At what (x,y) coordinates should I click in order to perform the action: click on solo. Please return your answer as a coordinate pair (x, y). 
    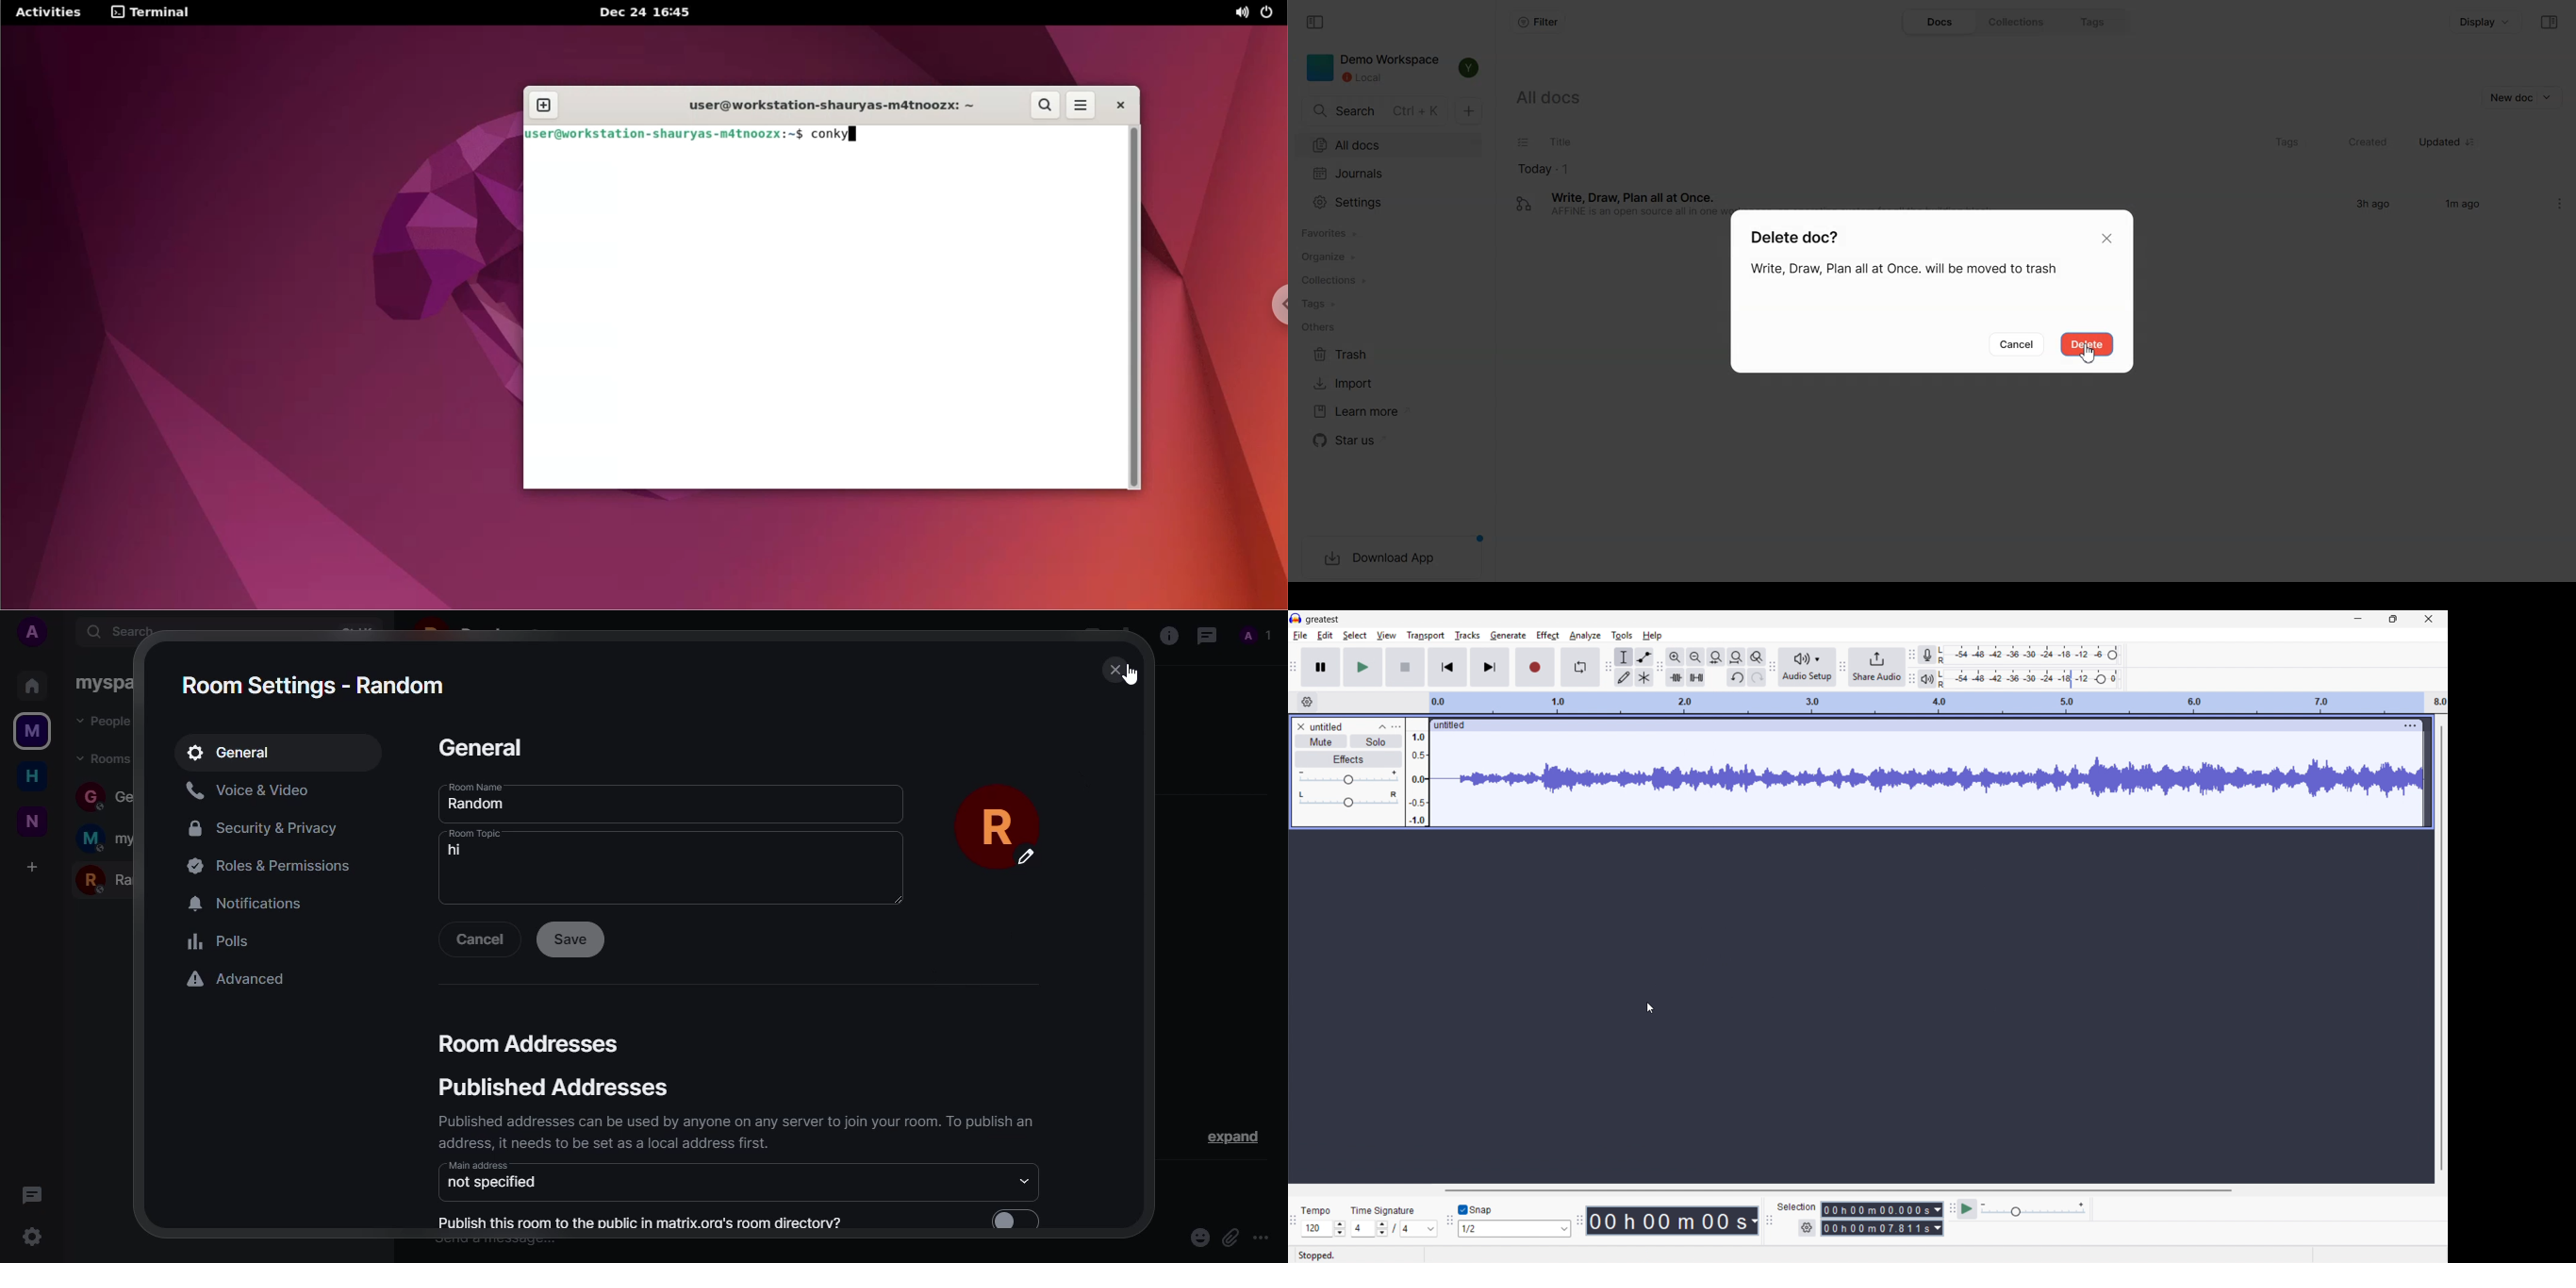
    Looking at the image, I should click on (1375, 742).